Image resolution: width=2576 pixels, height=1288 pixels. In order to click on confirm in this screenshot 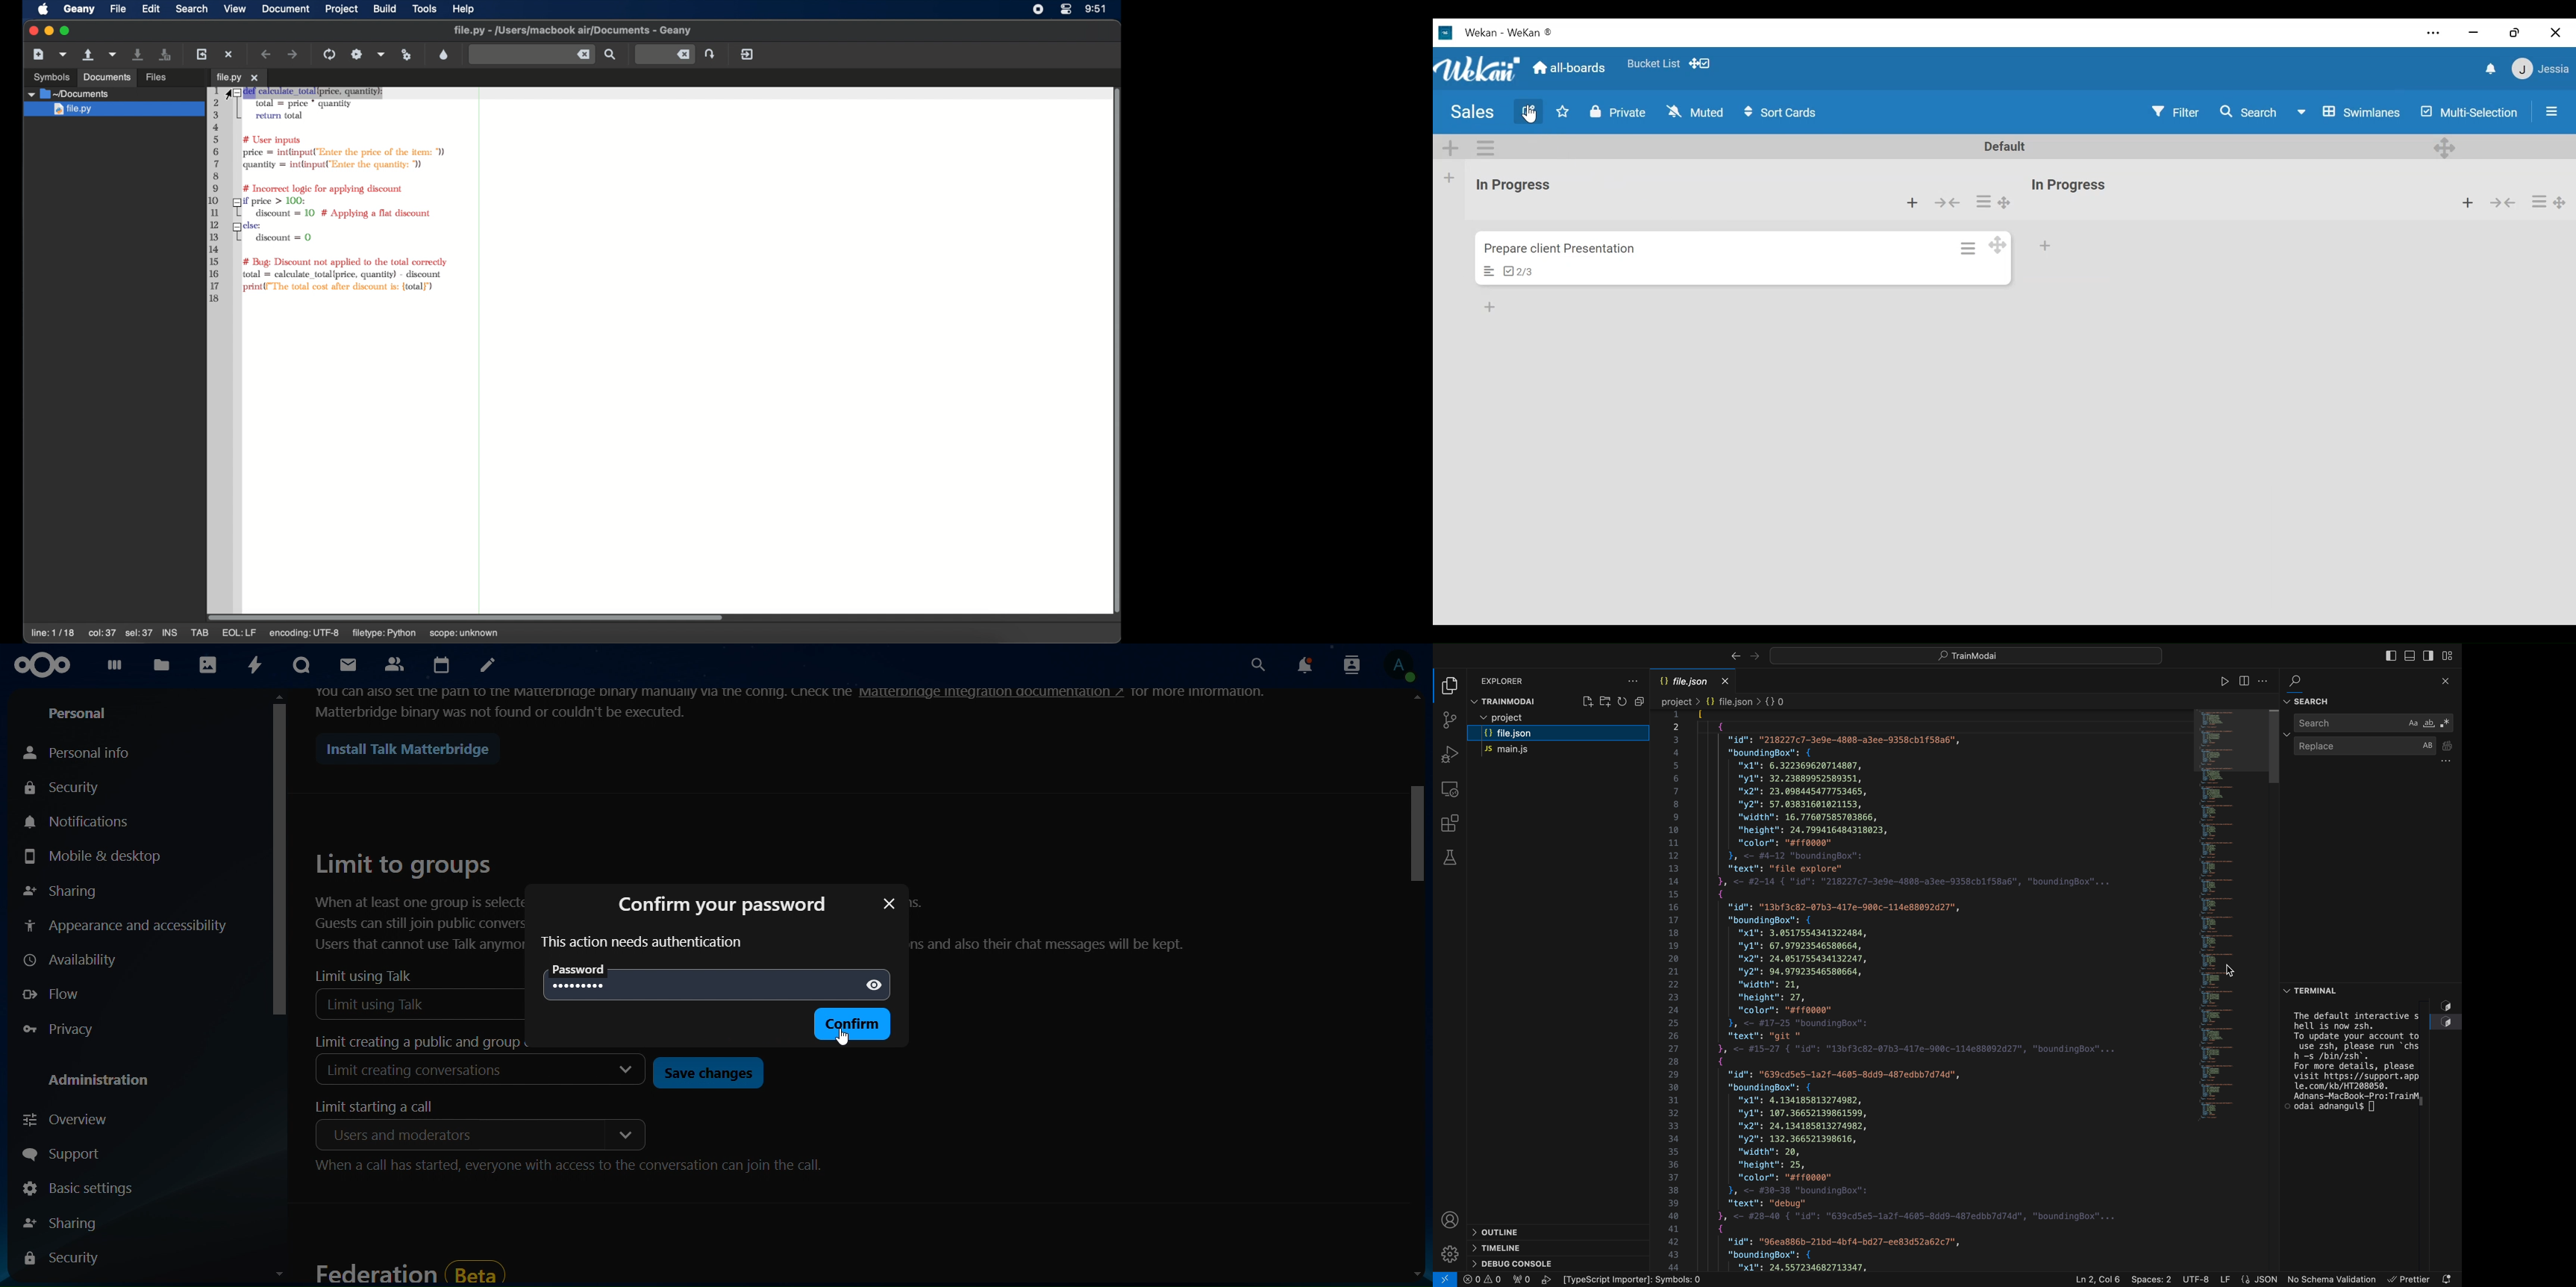, I will do `click(856, 1025)`.